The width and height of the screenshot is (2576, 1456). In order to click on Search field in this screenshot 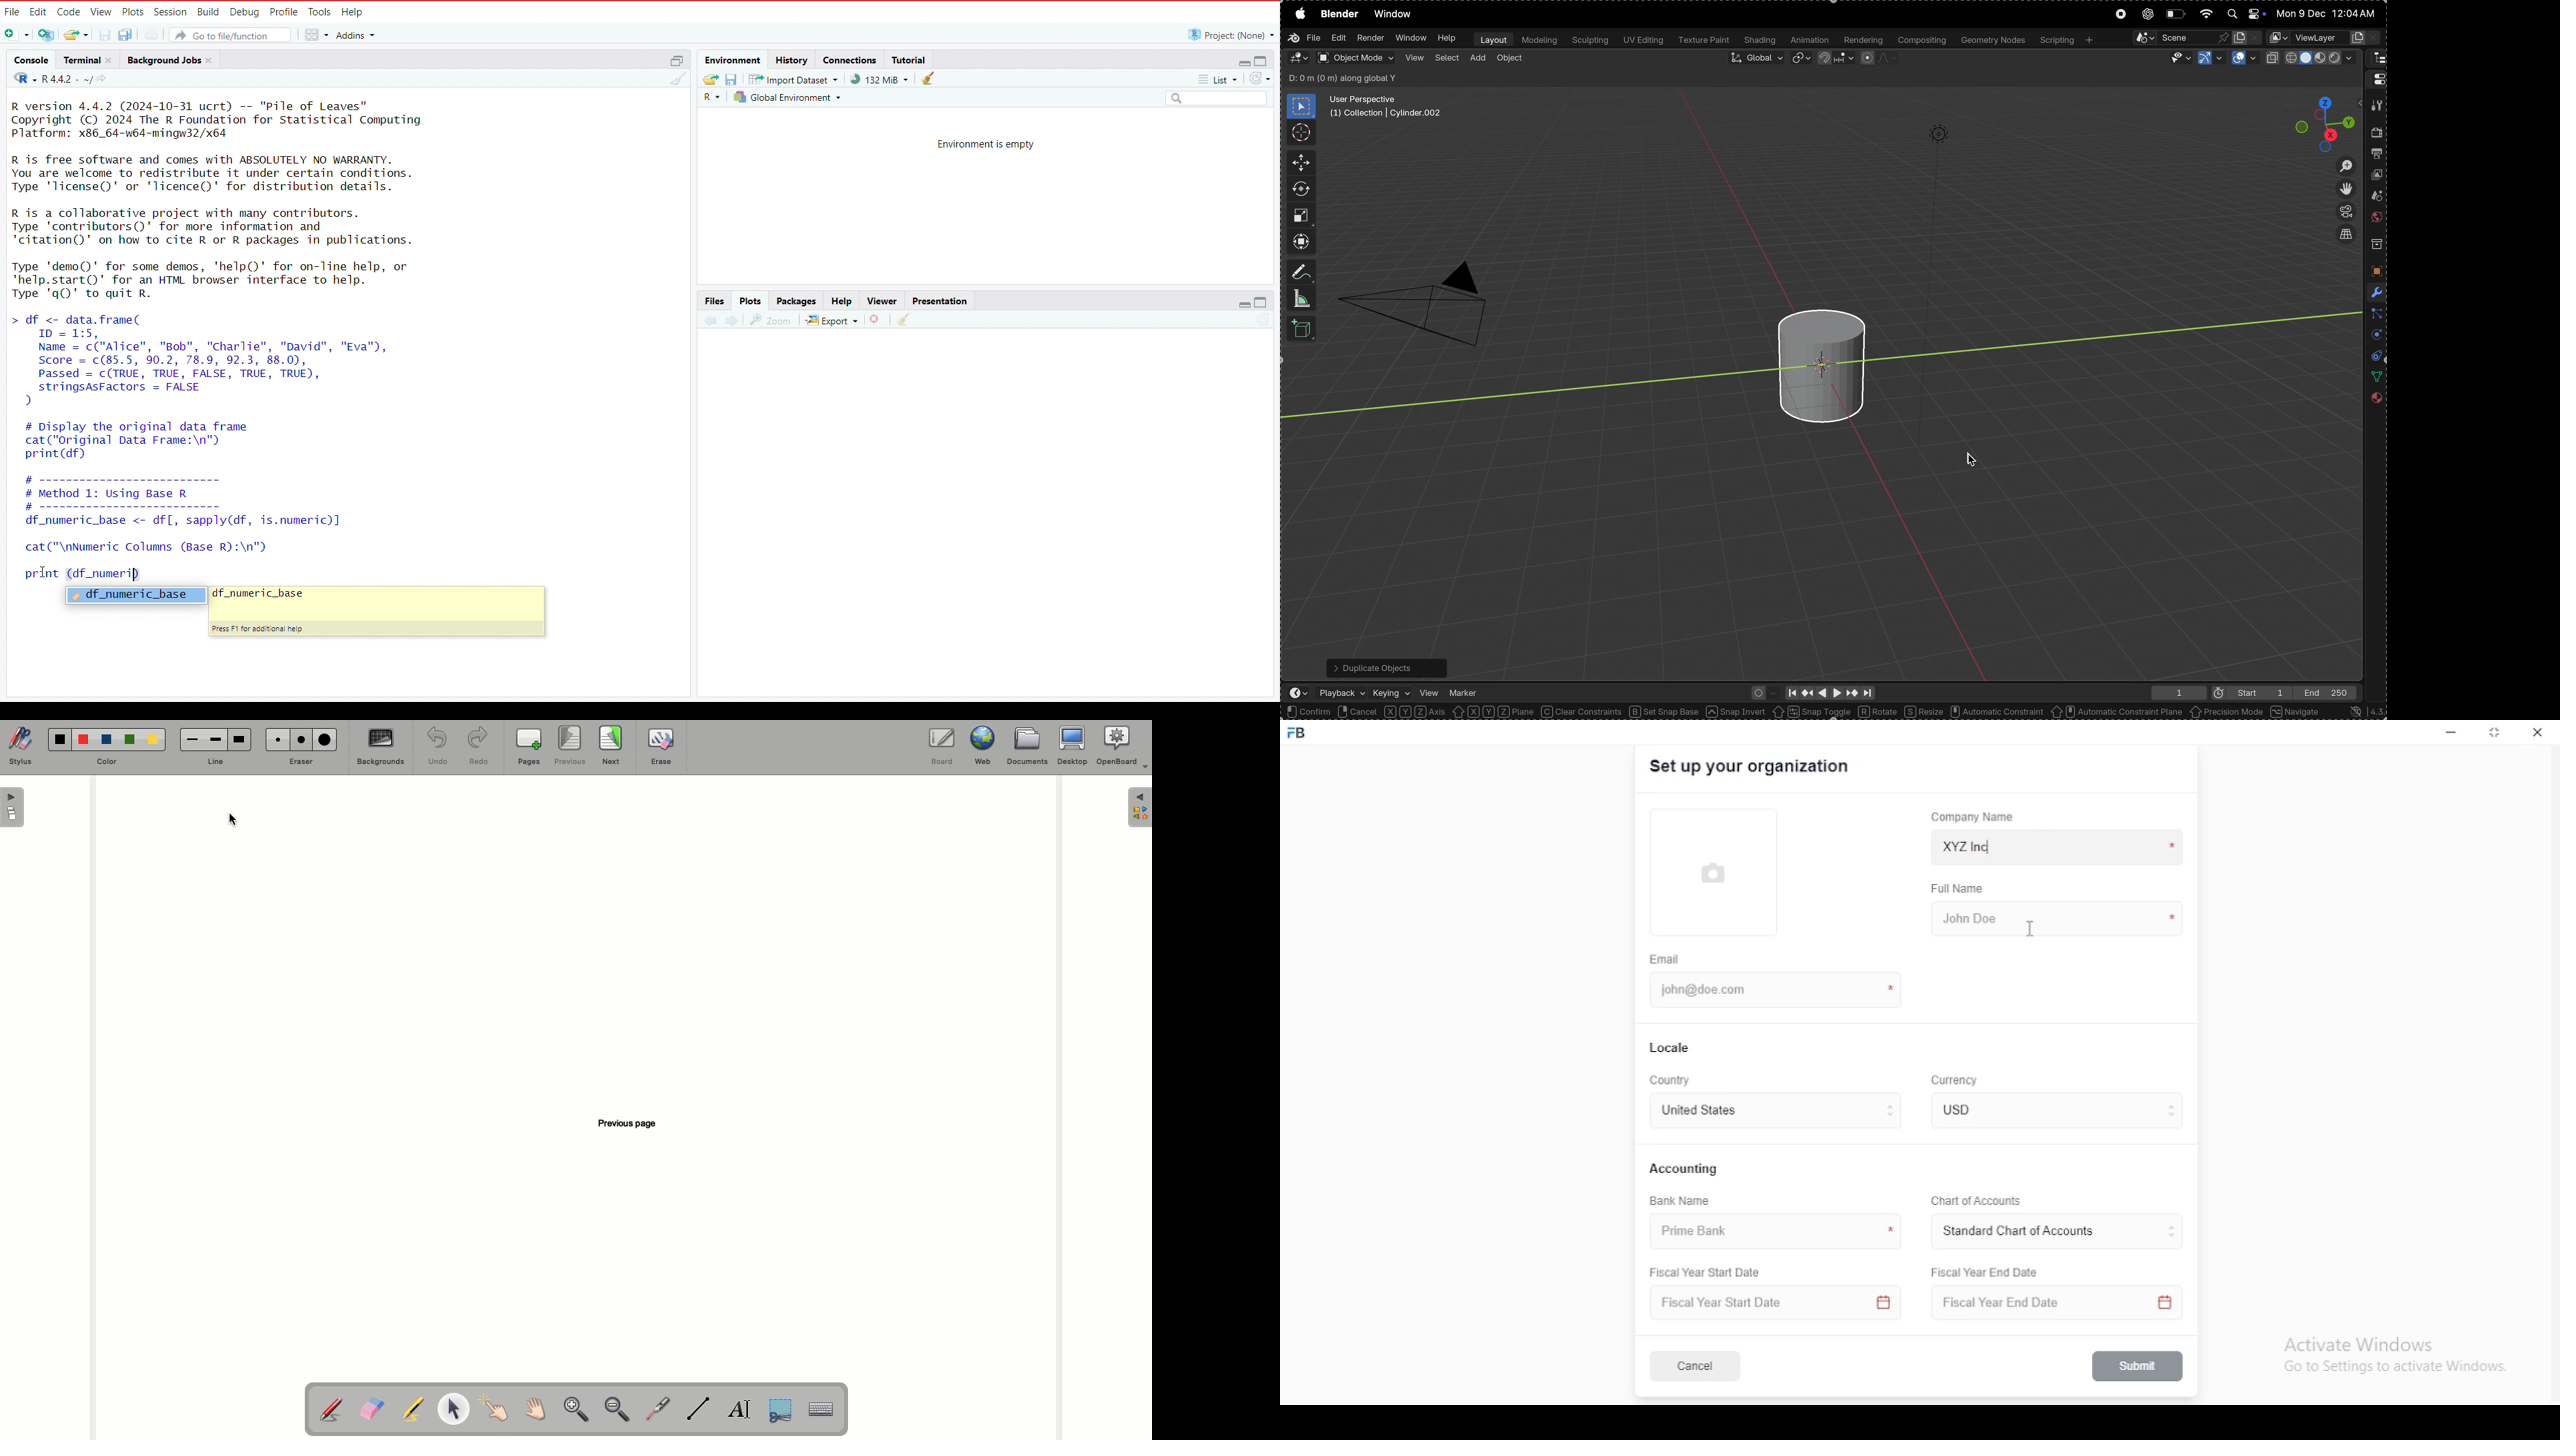, I will do `click(1218, 97)`.